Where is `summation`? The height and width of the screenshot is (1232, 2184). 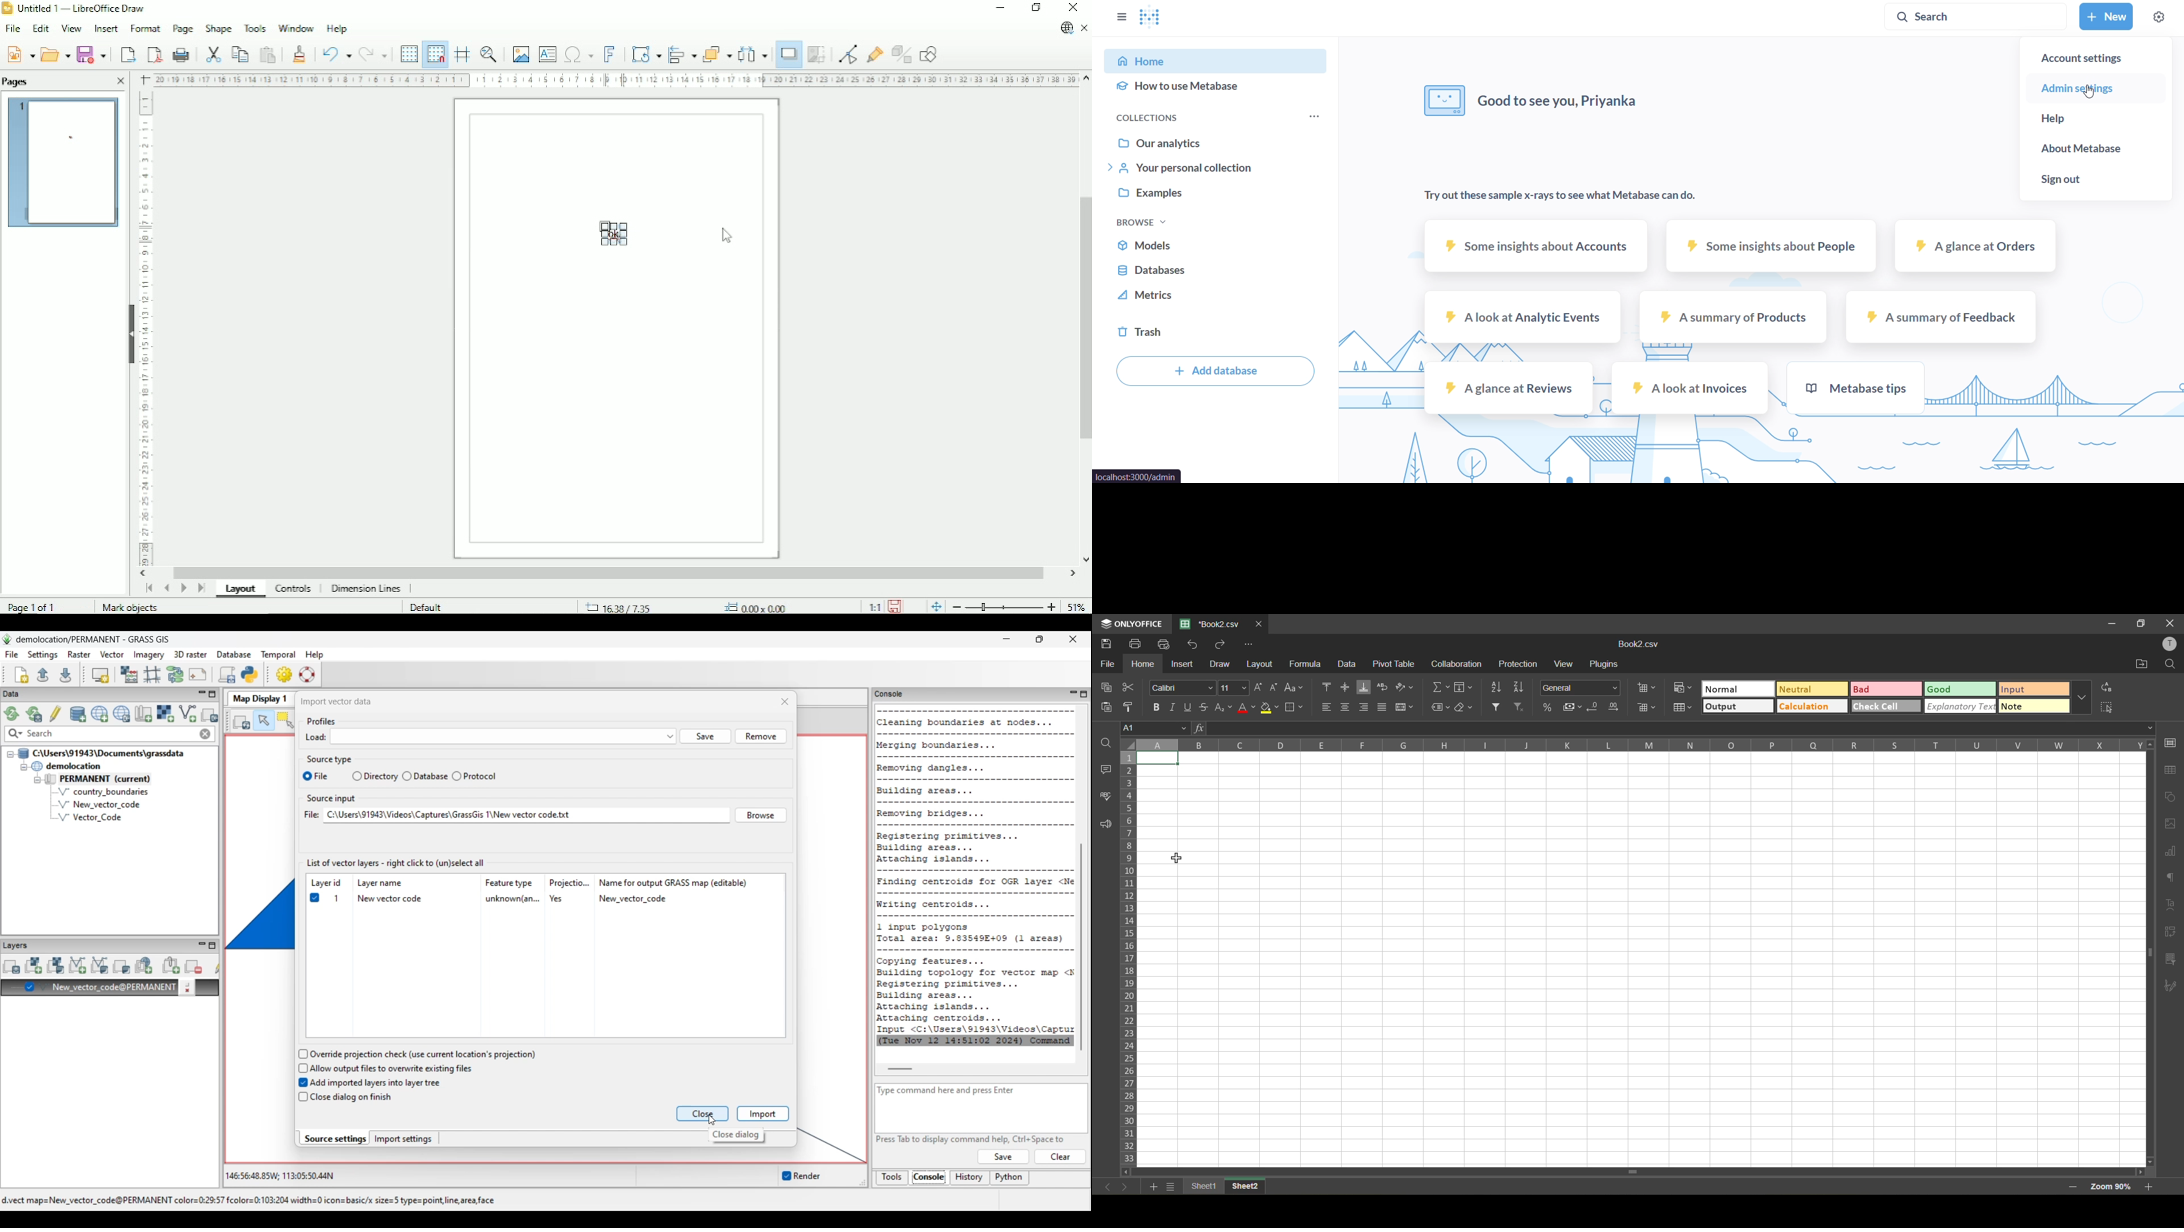 summation is located at coordinates (1440, 687).